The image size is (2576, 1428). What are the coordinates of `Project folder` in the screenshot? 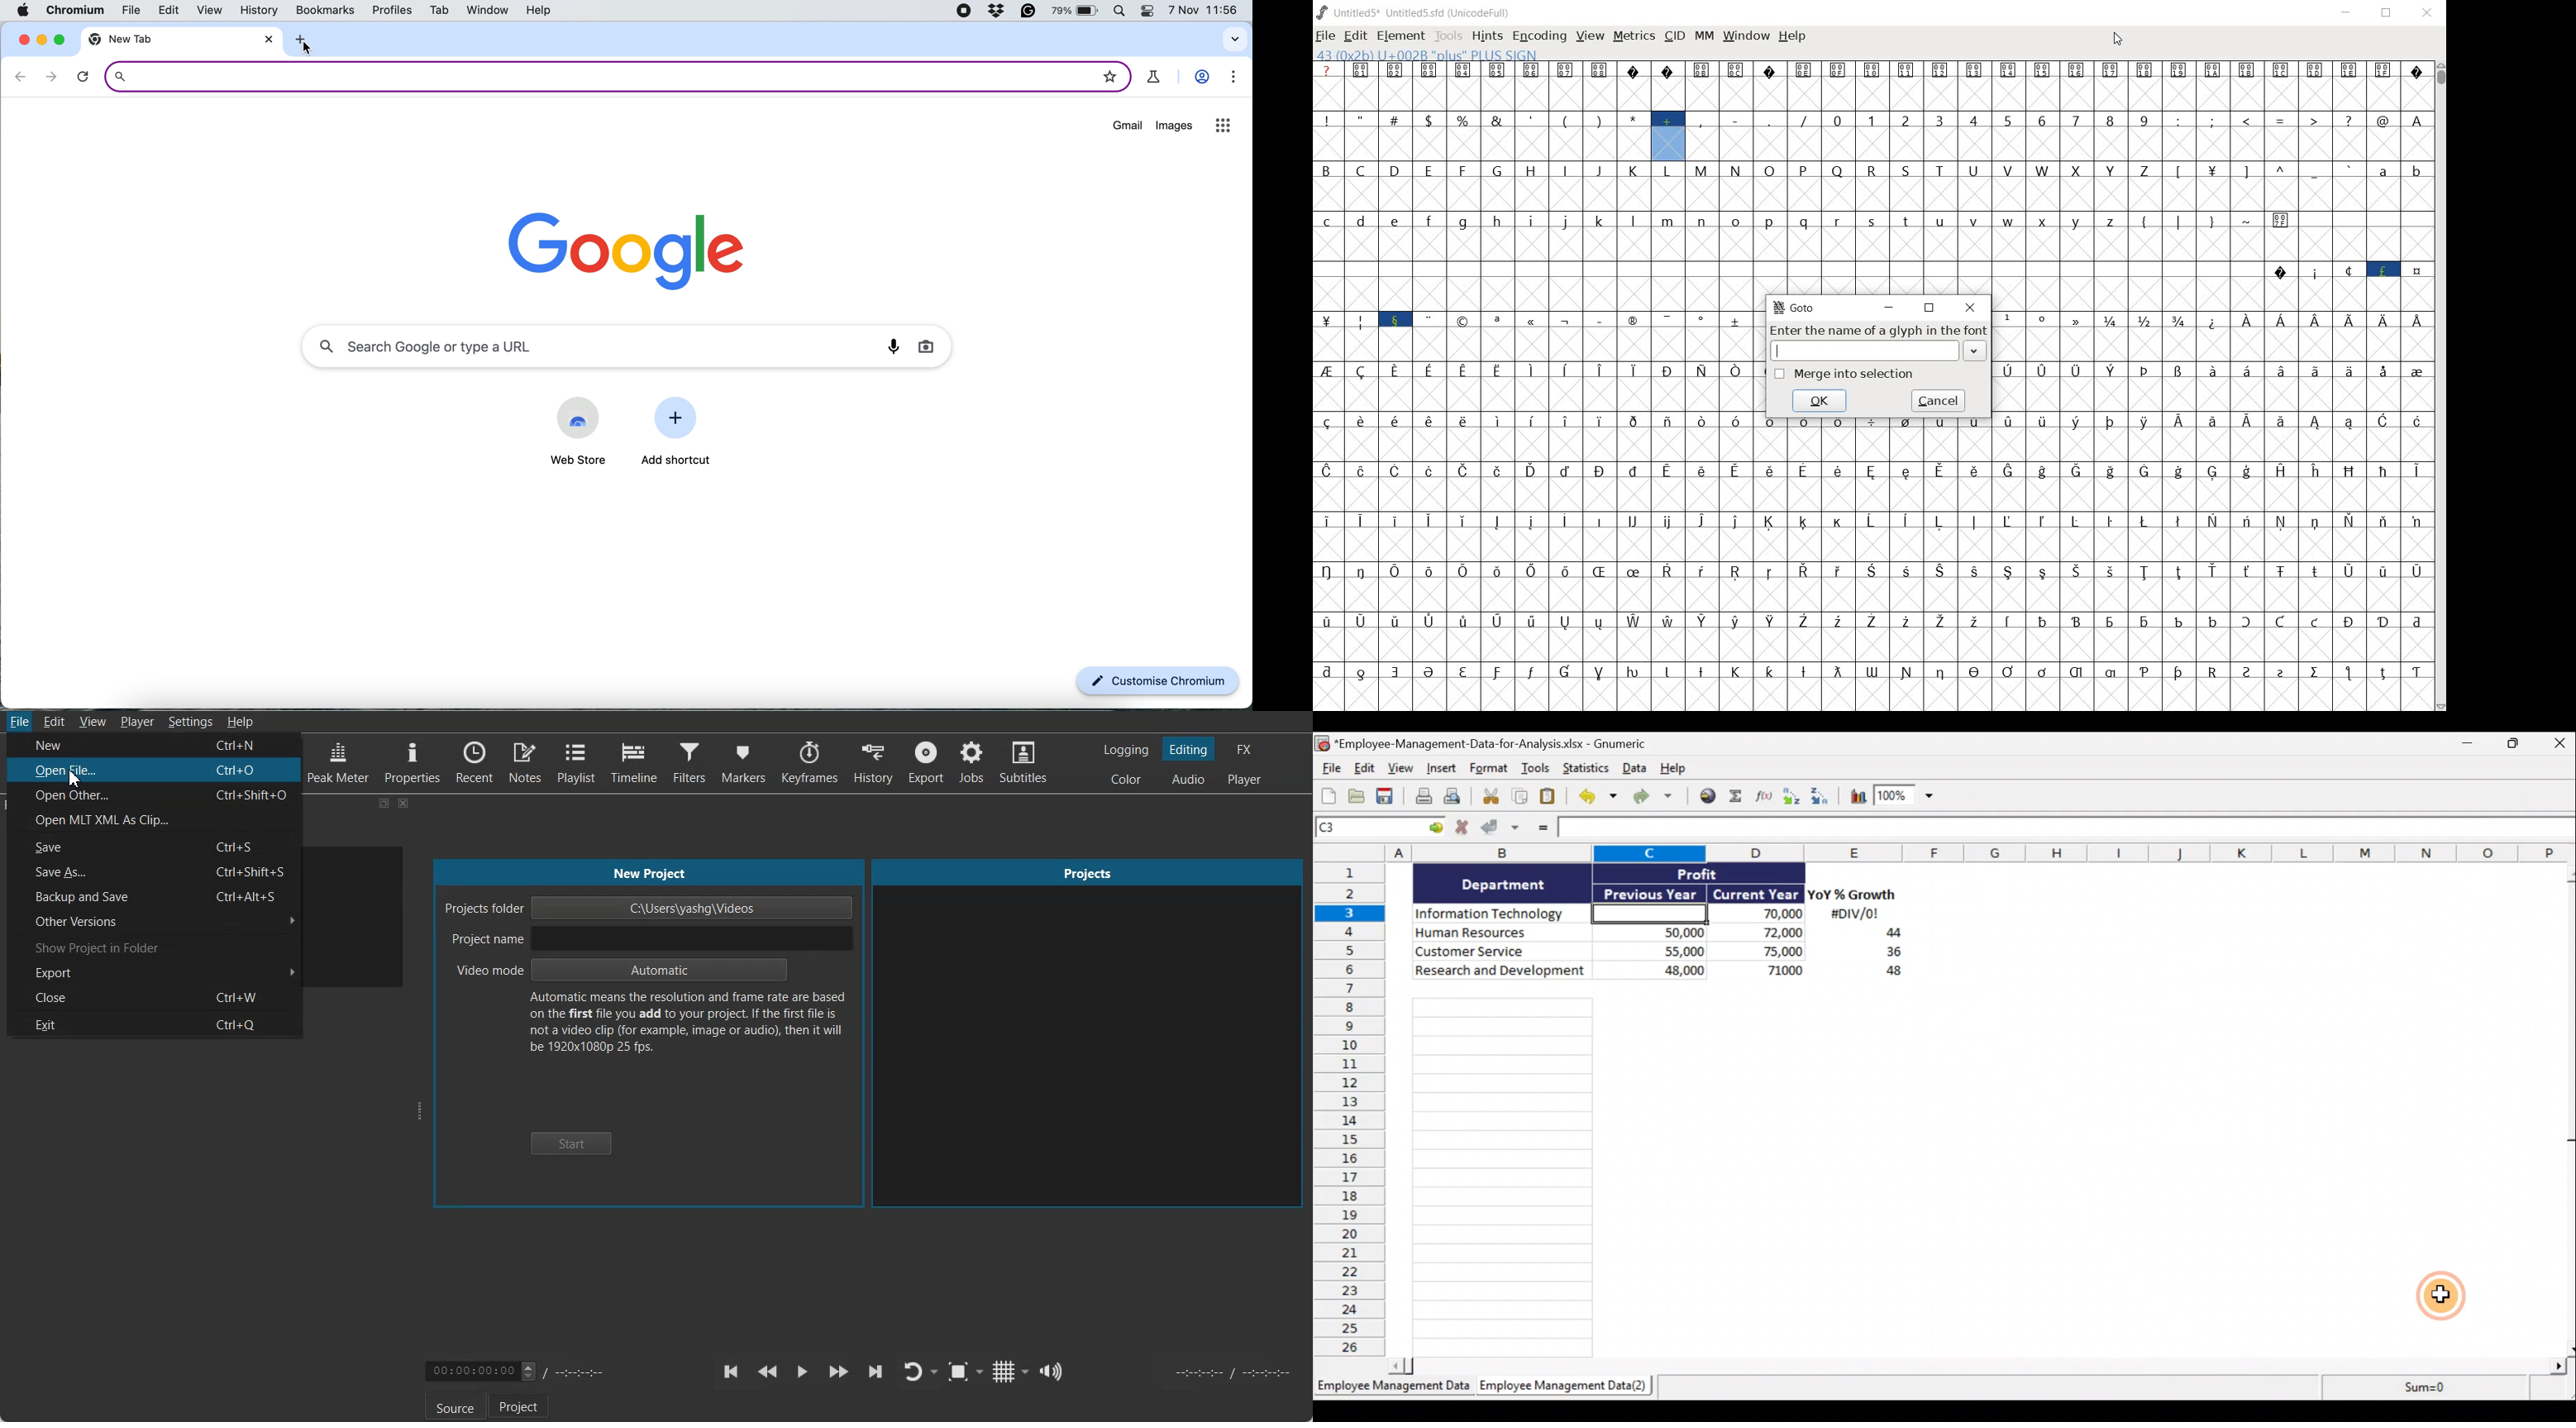 It's located at (483, 906).